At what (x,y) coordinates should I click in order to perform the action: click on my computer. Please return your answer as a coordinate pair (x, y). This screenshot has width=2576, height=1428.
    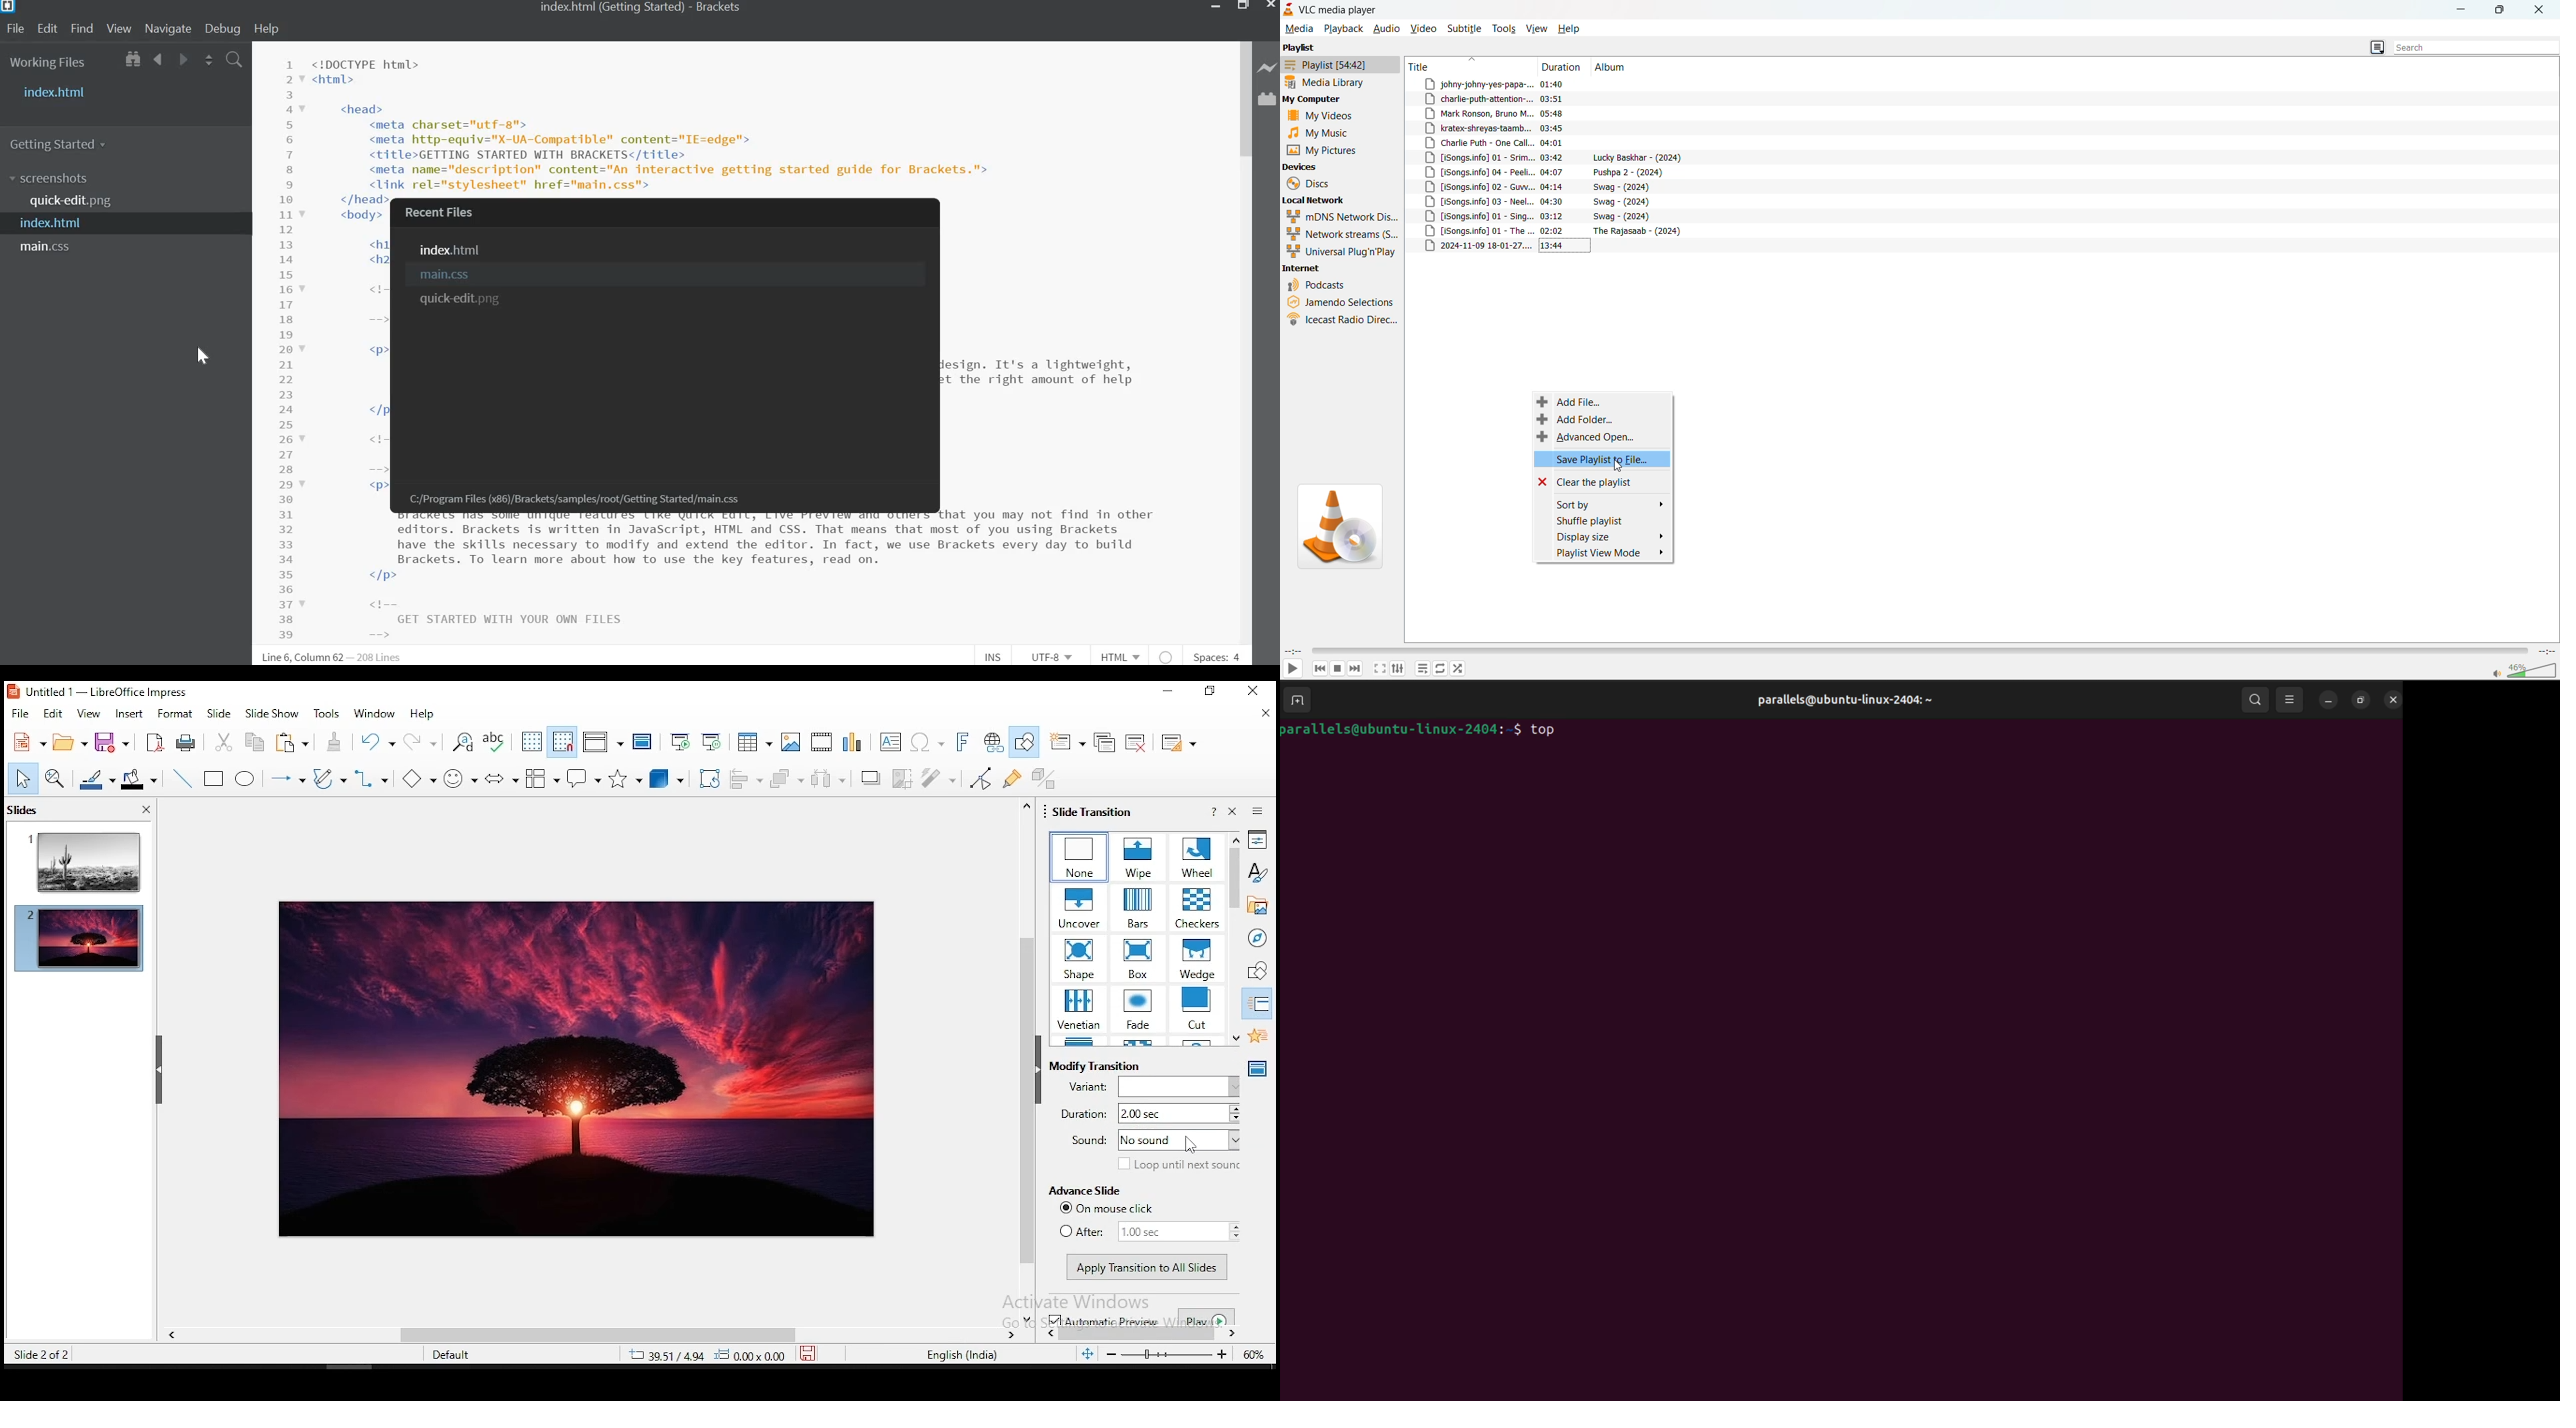
    Looking at the image, I should click on (1315, 99).